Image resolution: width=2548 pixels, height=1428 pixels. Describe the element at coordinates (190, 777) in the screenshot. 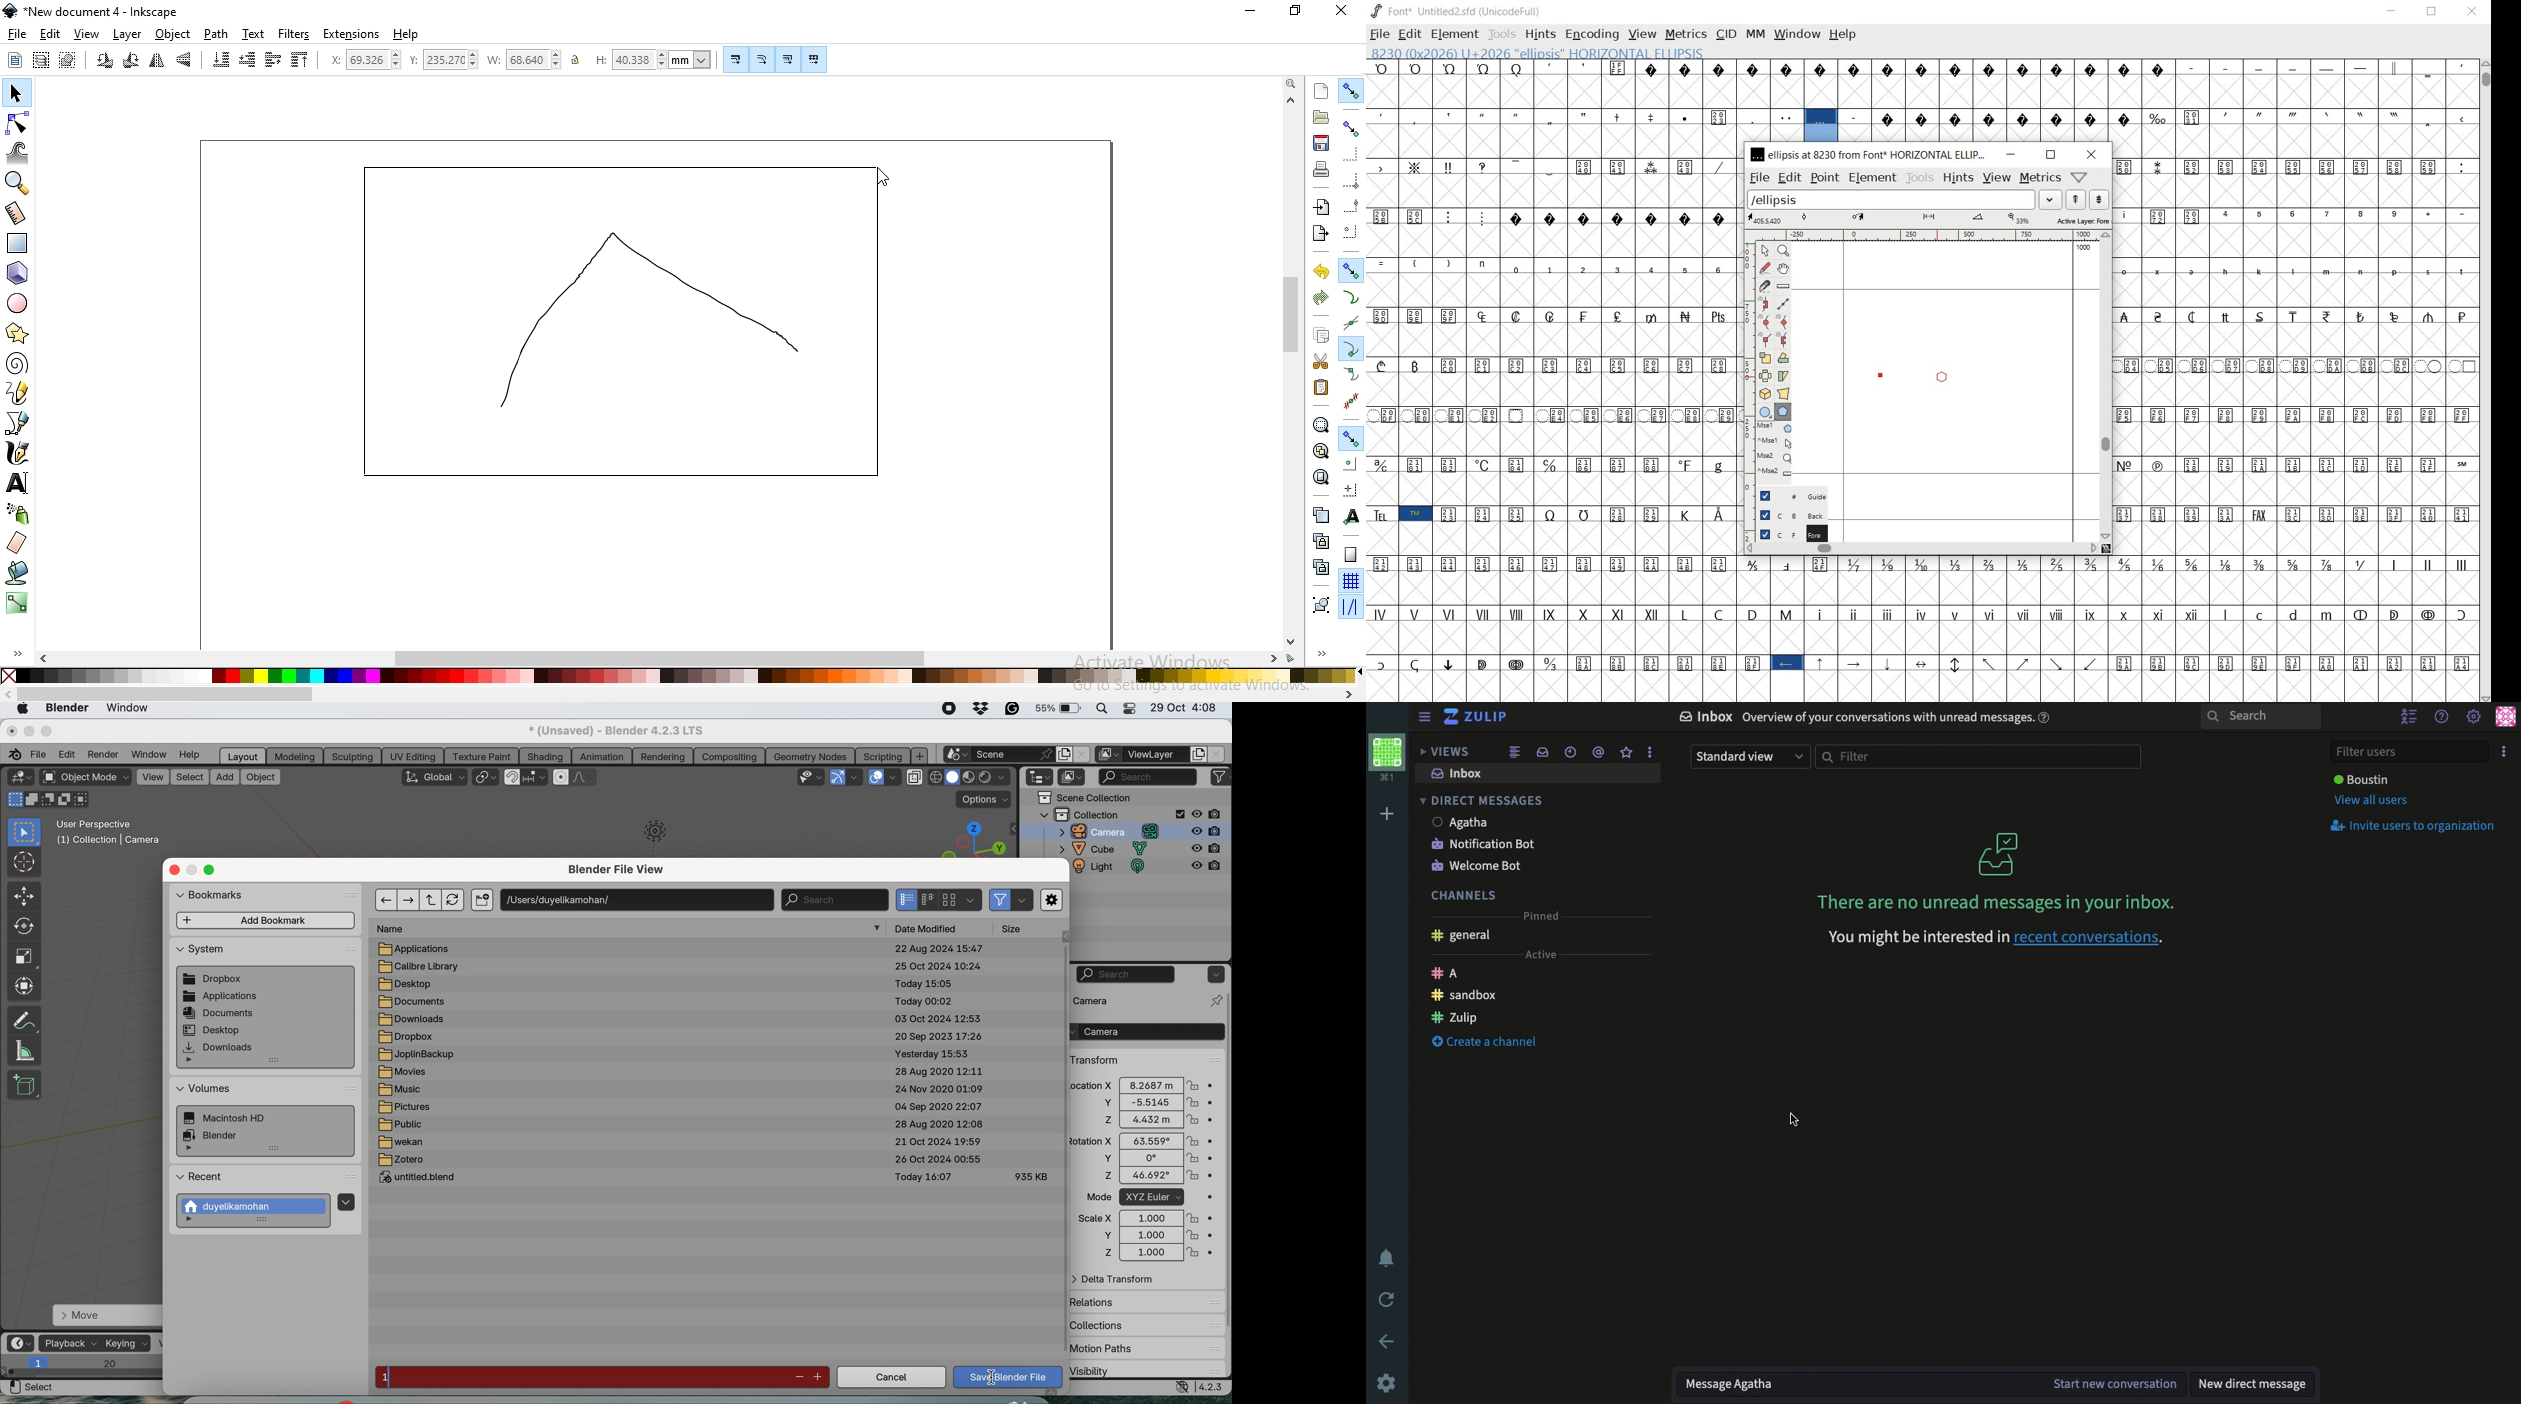

I see `select` at that location.